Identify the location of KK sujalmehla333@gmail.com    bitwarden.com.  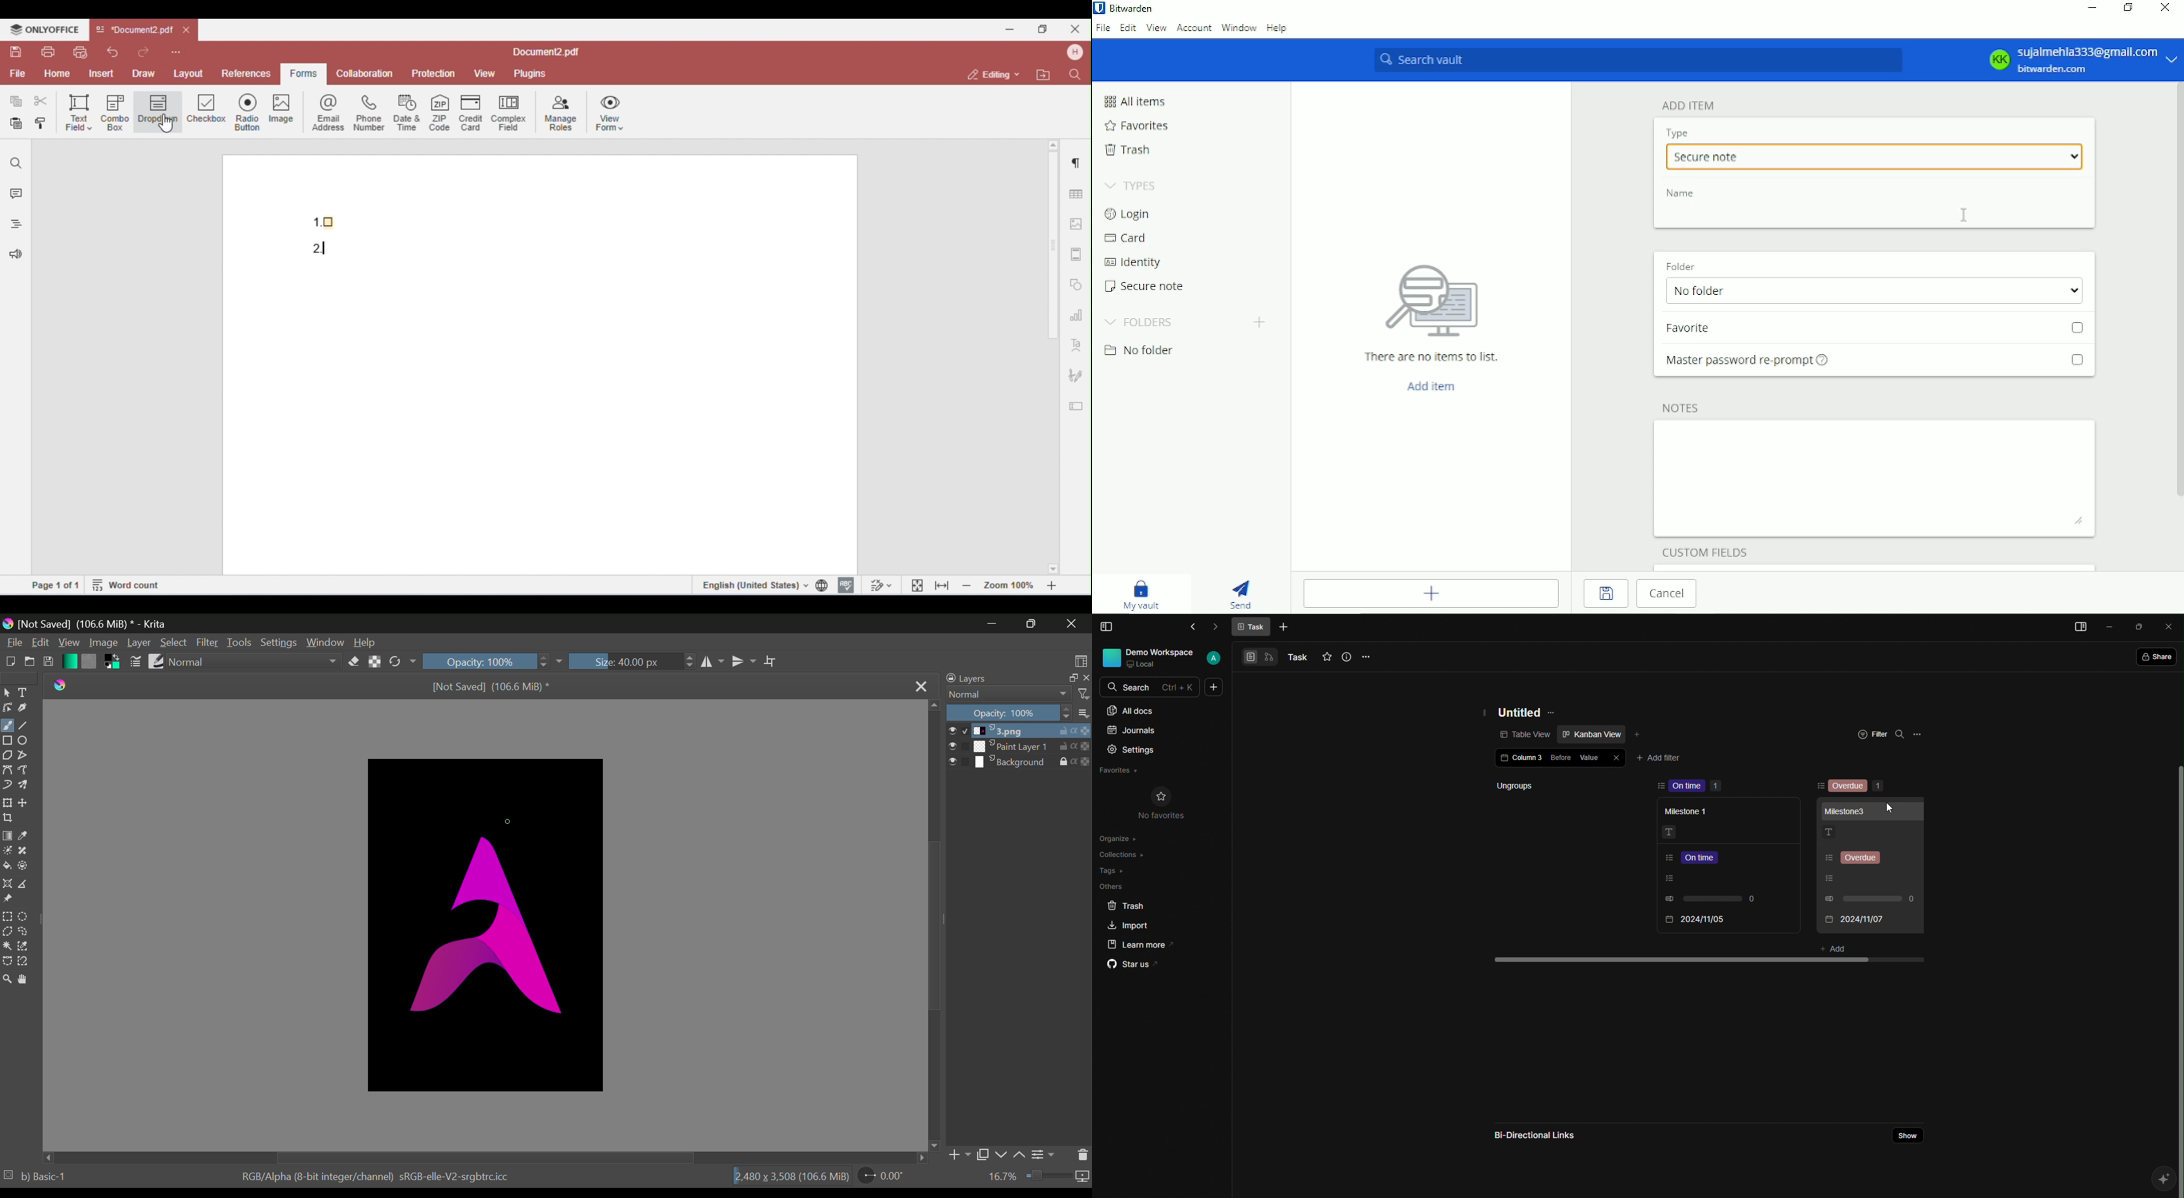
(2081, 60).